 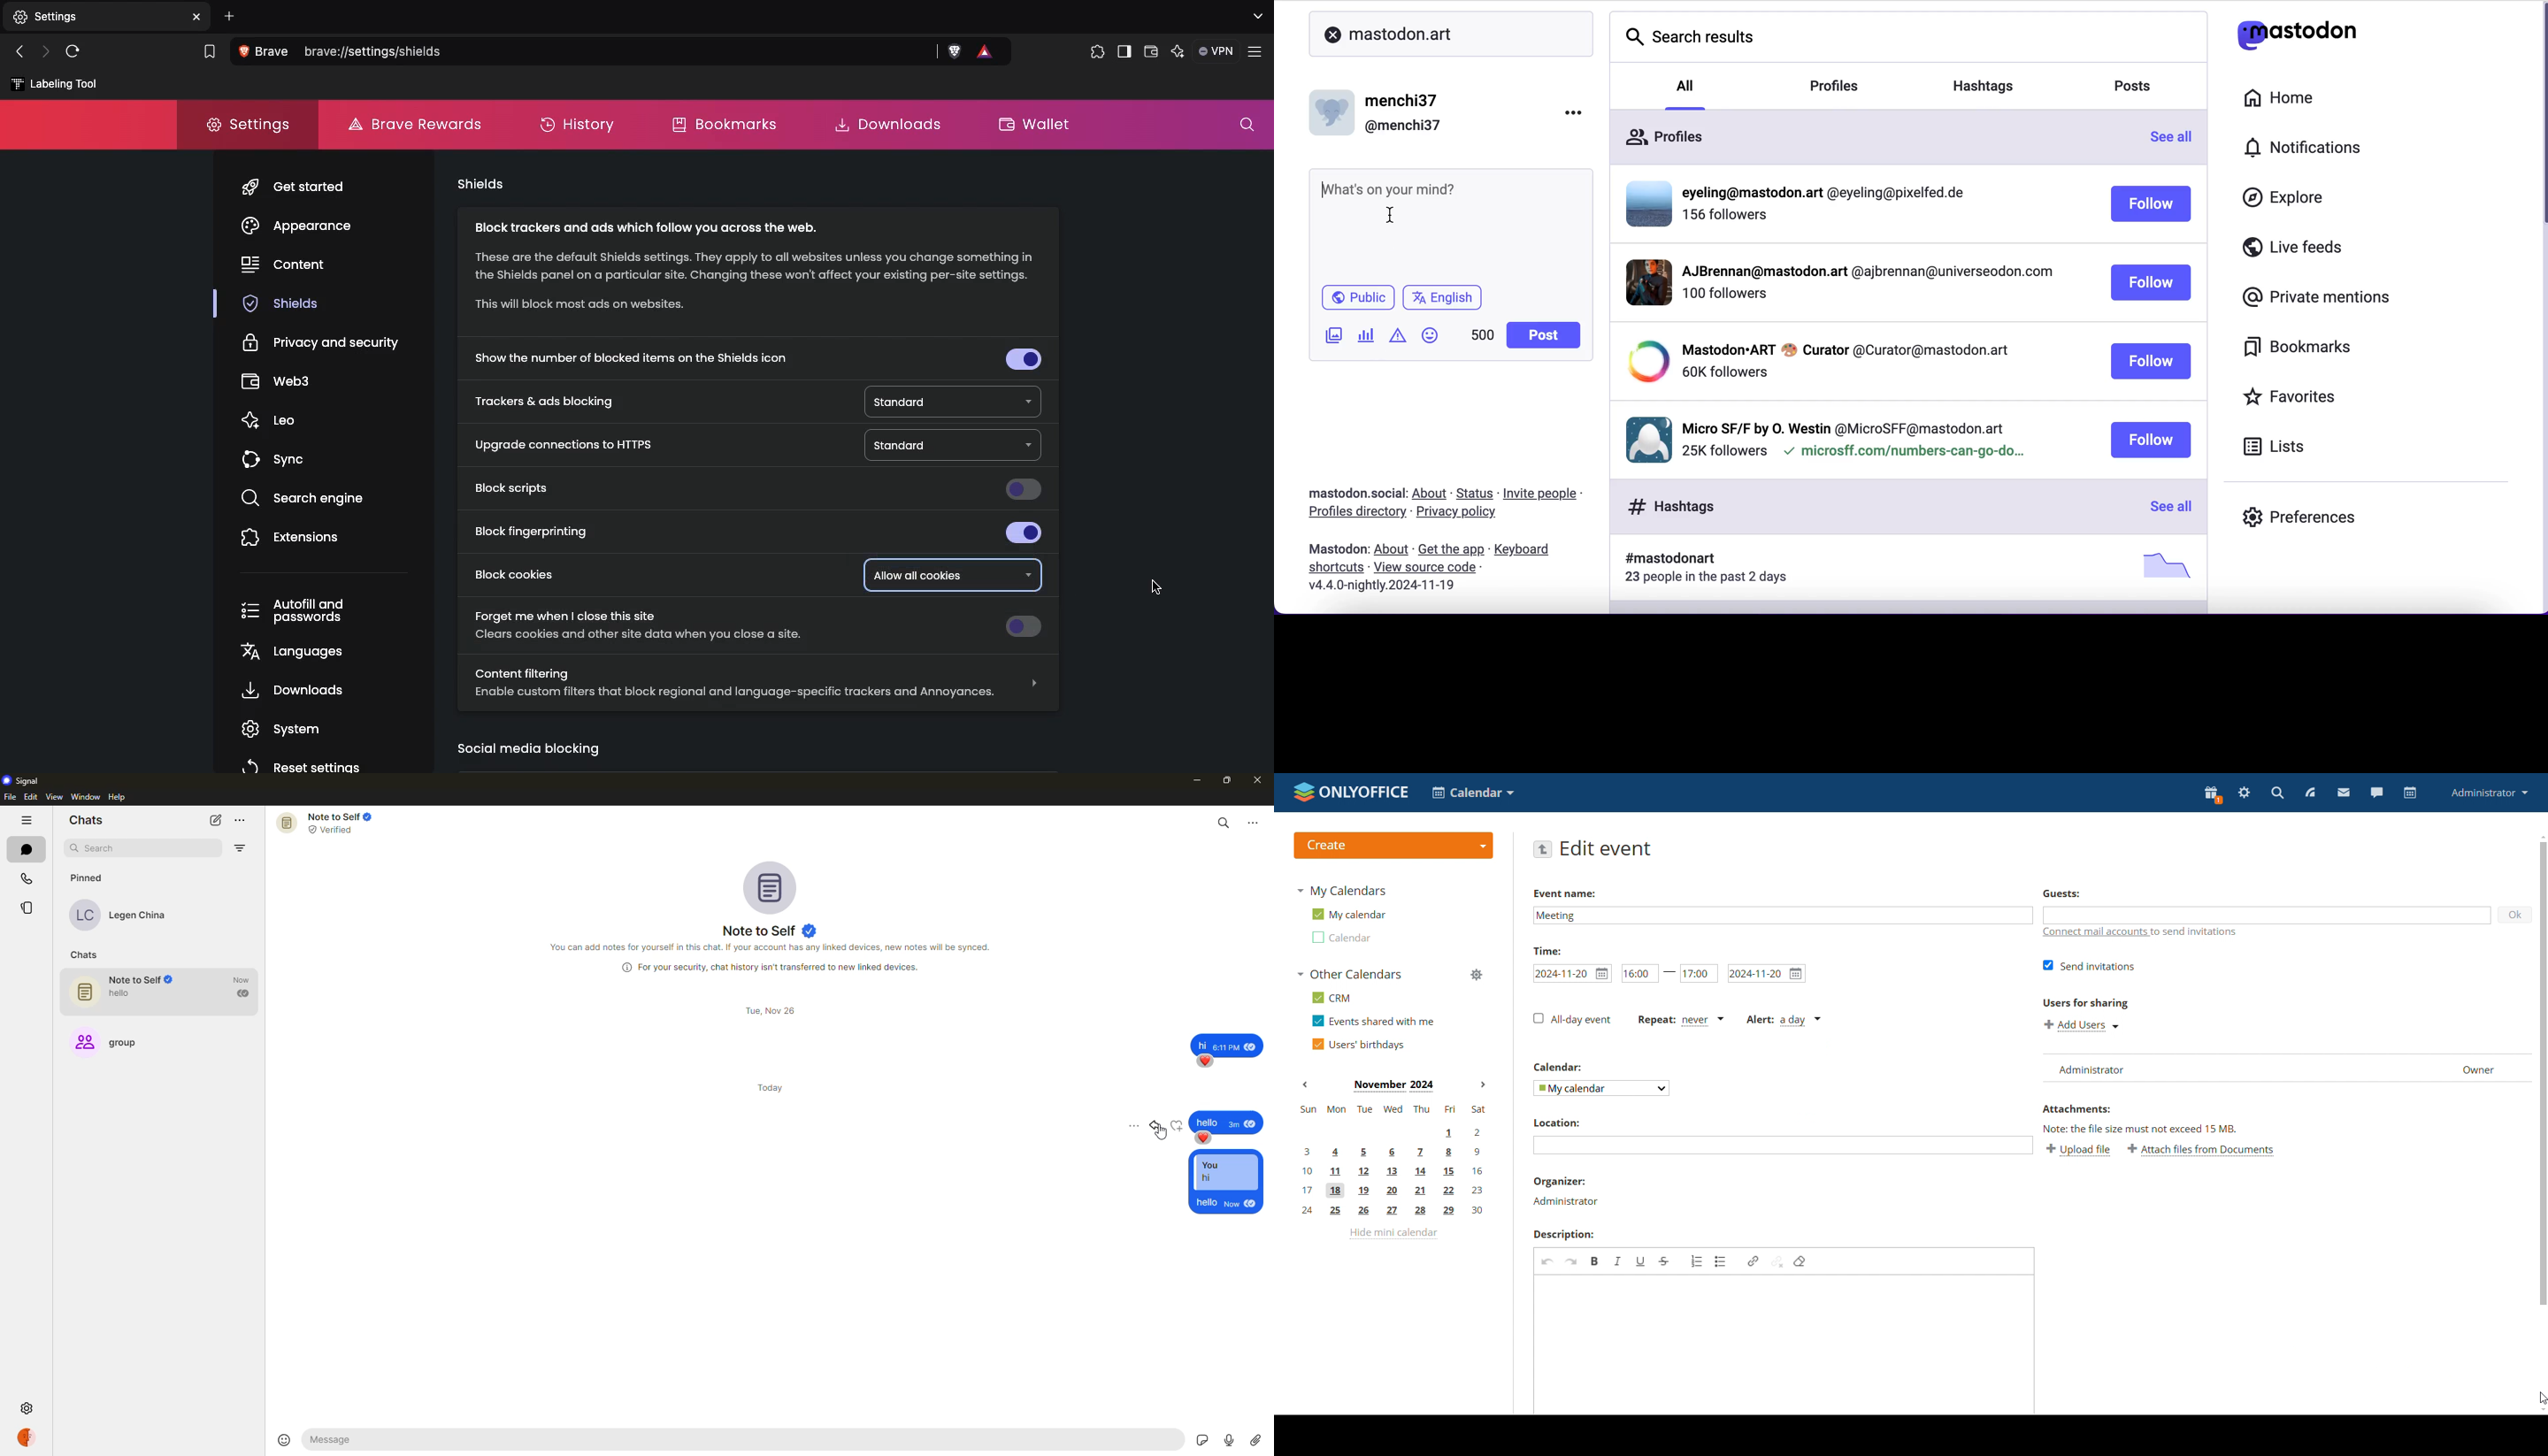 What do you see at coordinates (1667, 507) in the screenshot?
I see `hashtags` at bounding box center [1667, 507].